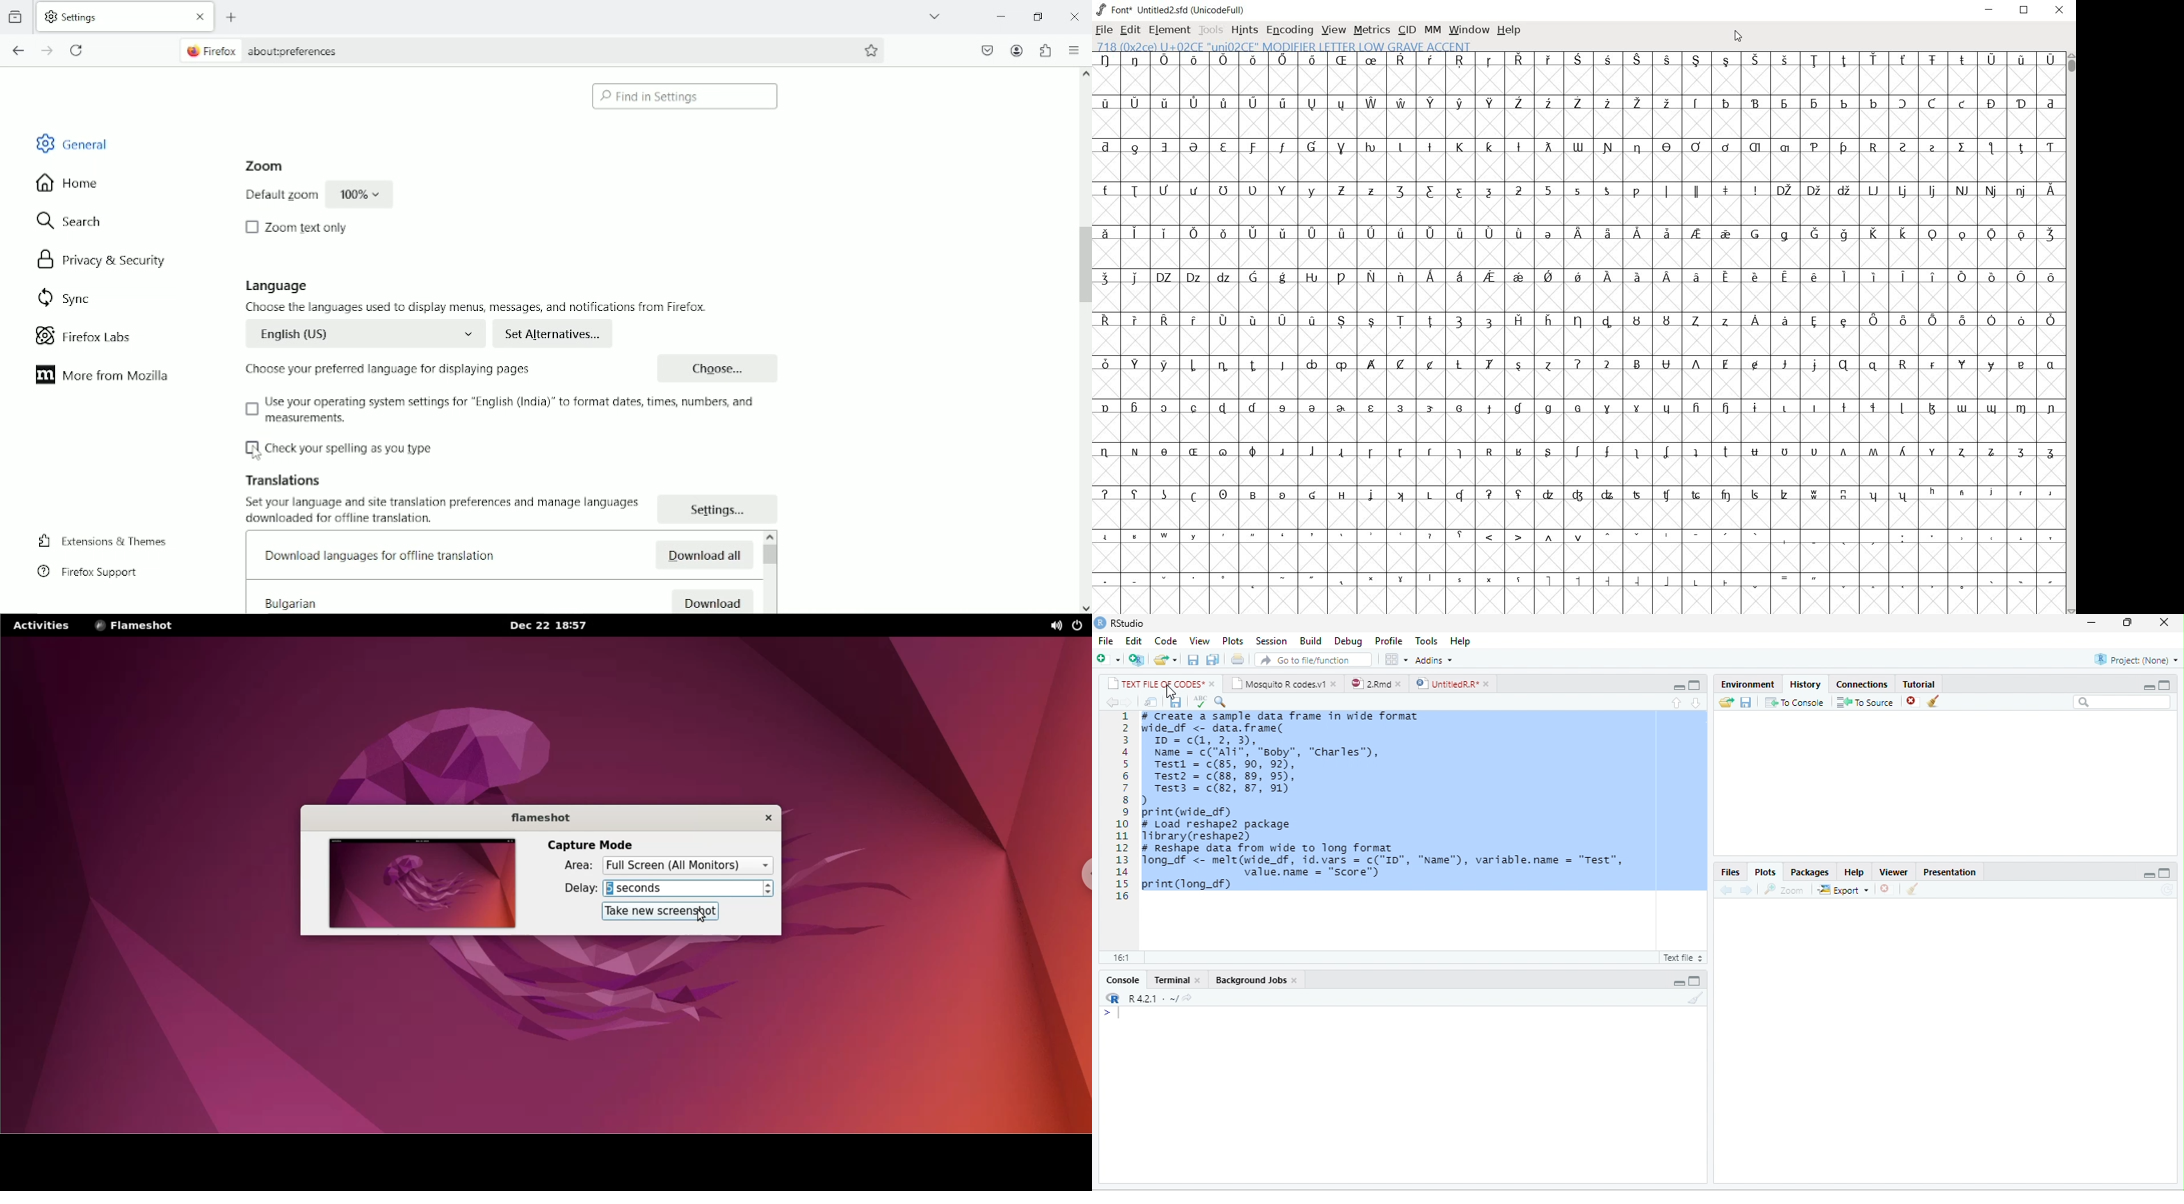 The width and height of the screenshot is (2184, 1204). Describe the element at coordinates (715, 370) in the screenshot. I see `Choose` at that location.